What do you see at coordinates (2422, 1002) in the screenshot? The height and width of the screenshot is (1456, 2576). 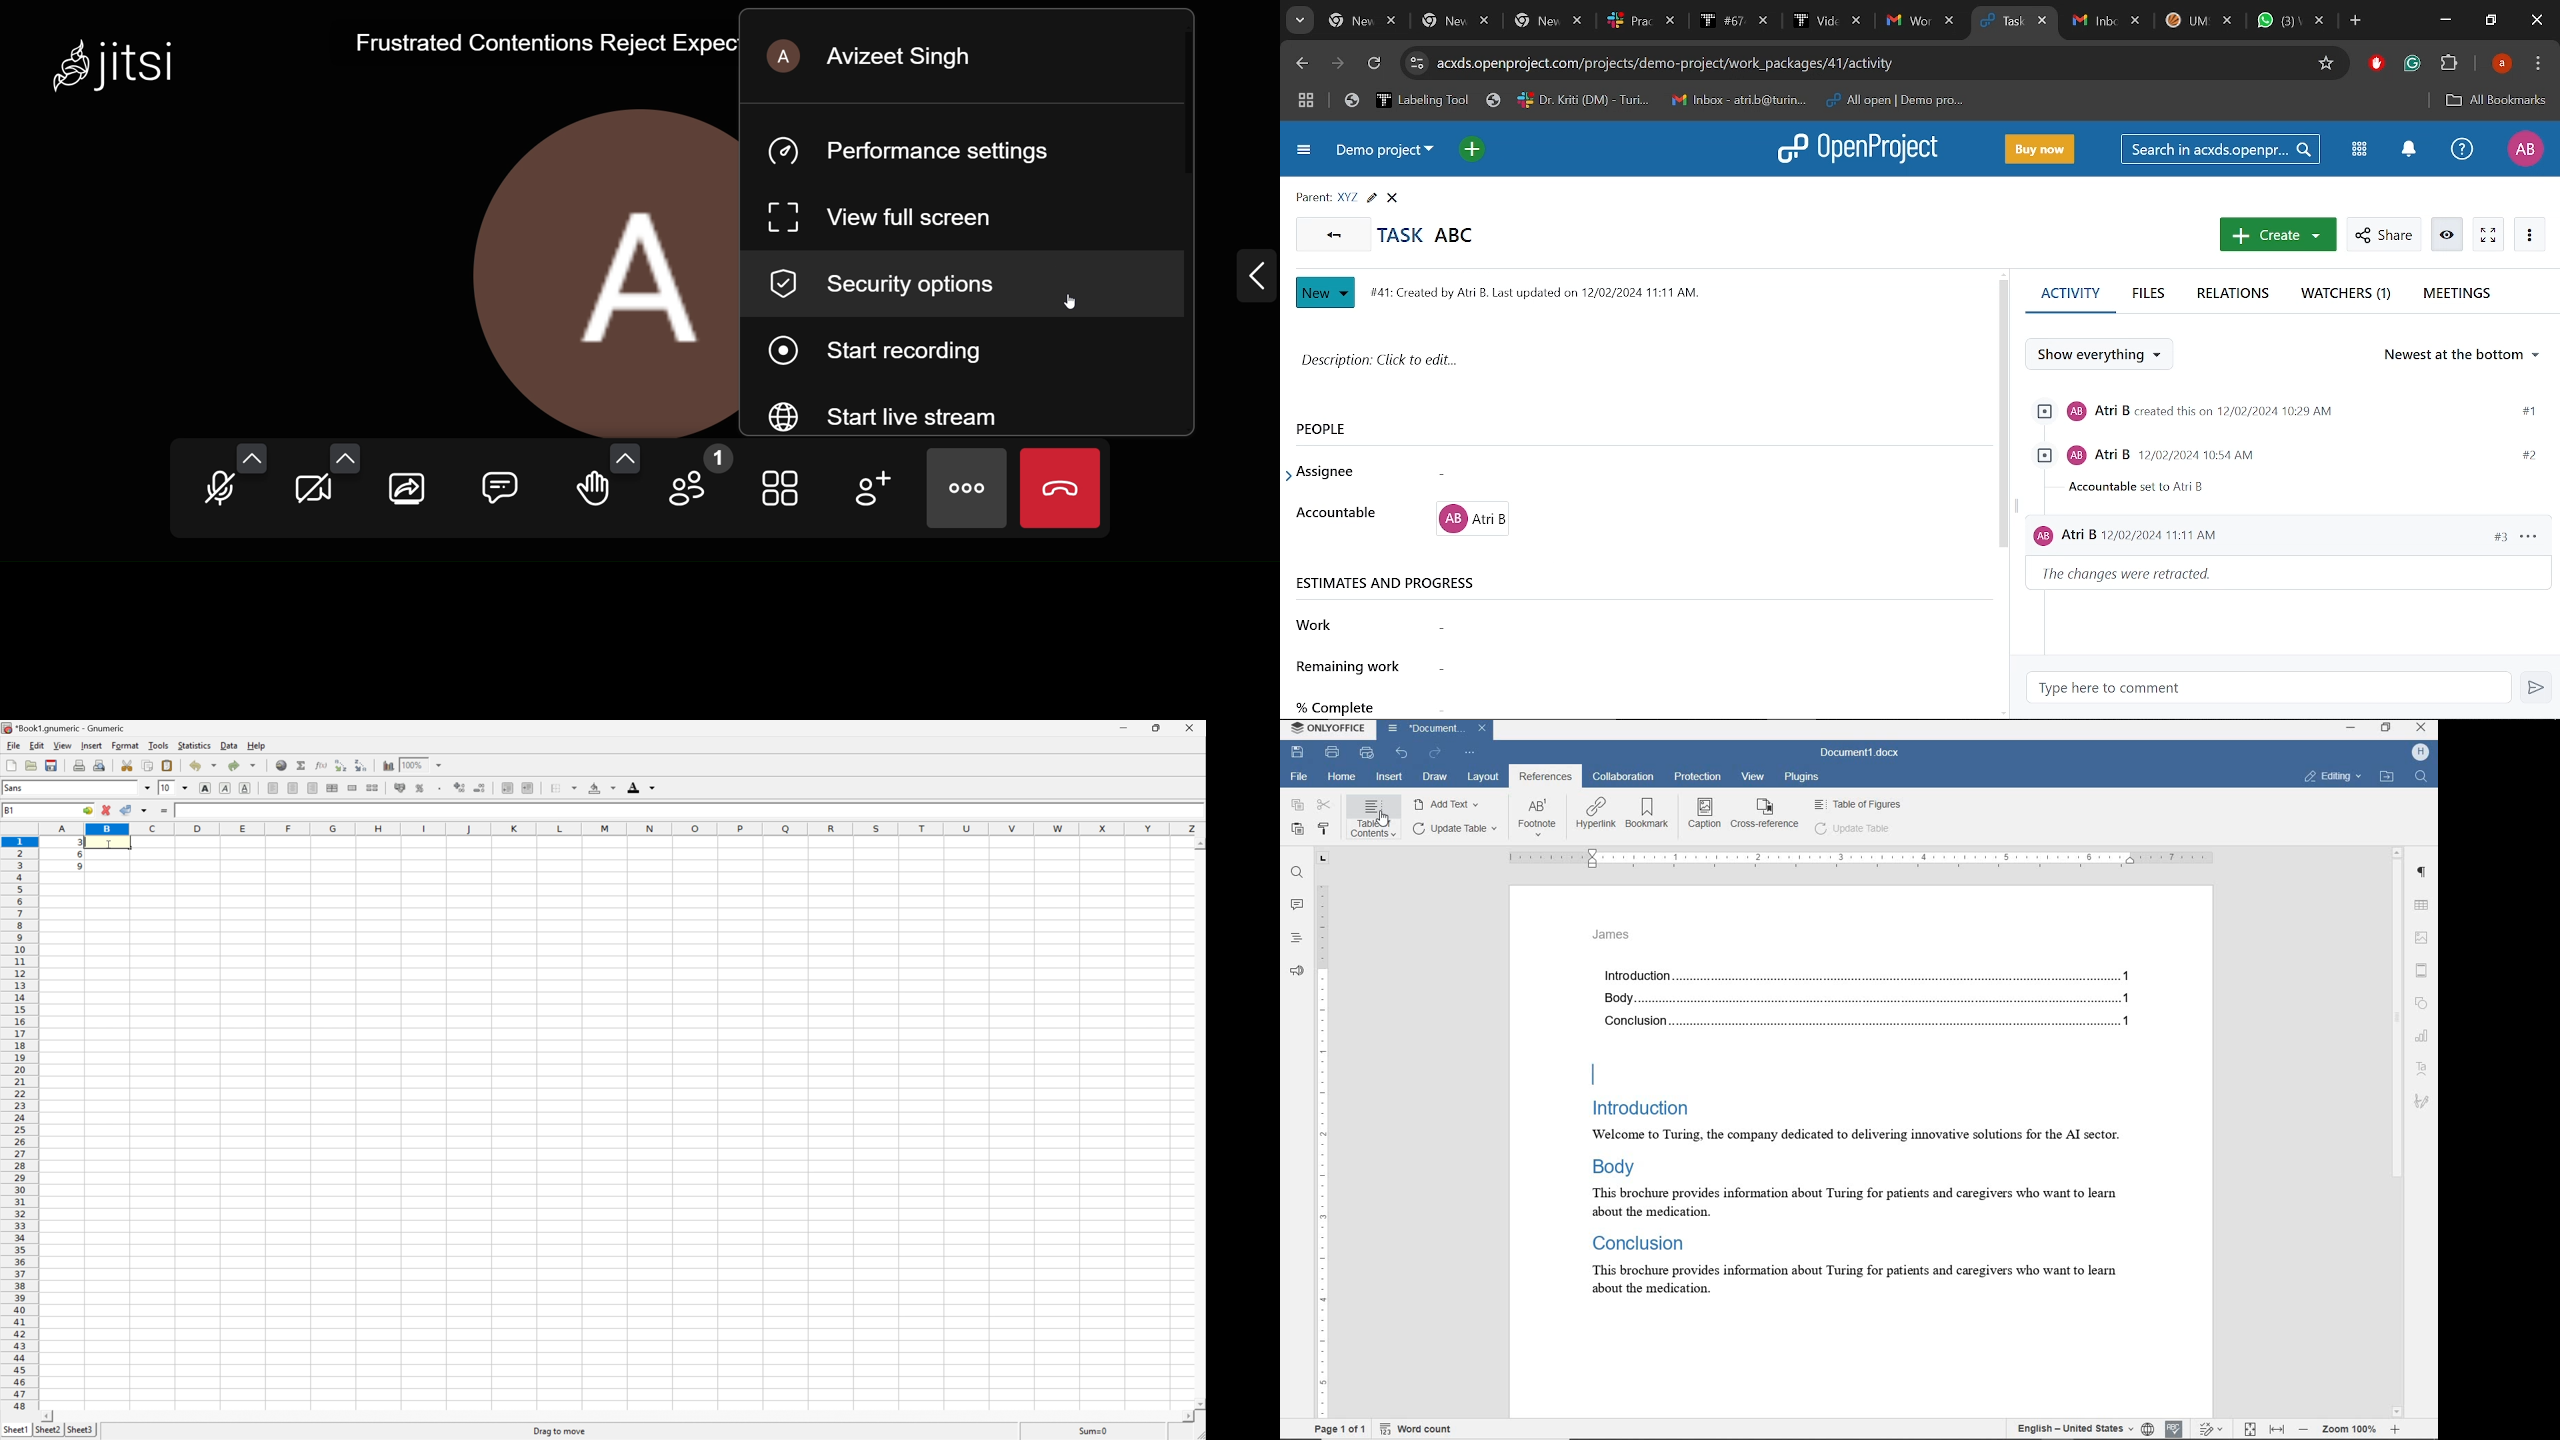 I see `shapes` at bounding box center [2422, 1002].